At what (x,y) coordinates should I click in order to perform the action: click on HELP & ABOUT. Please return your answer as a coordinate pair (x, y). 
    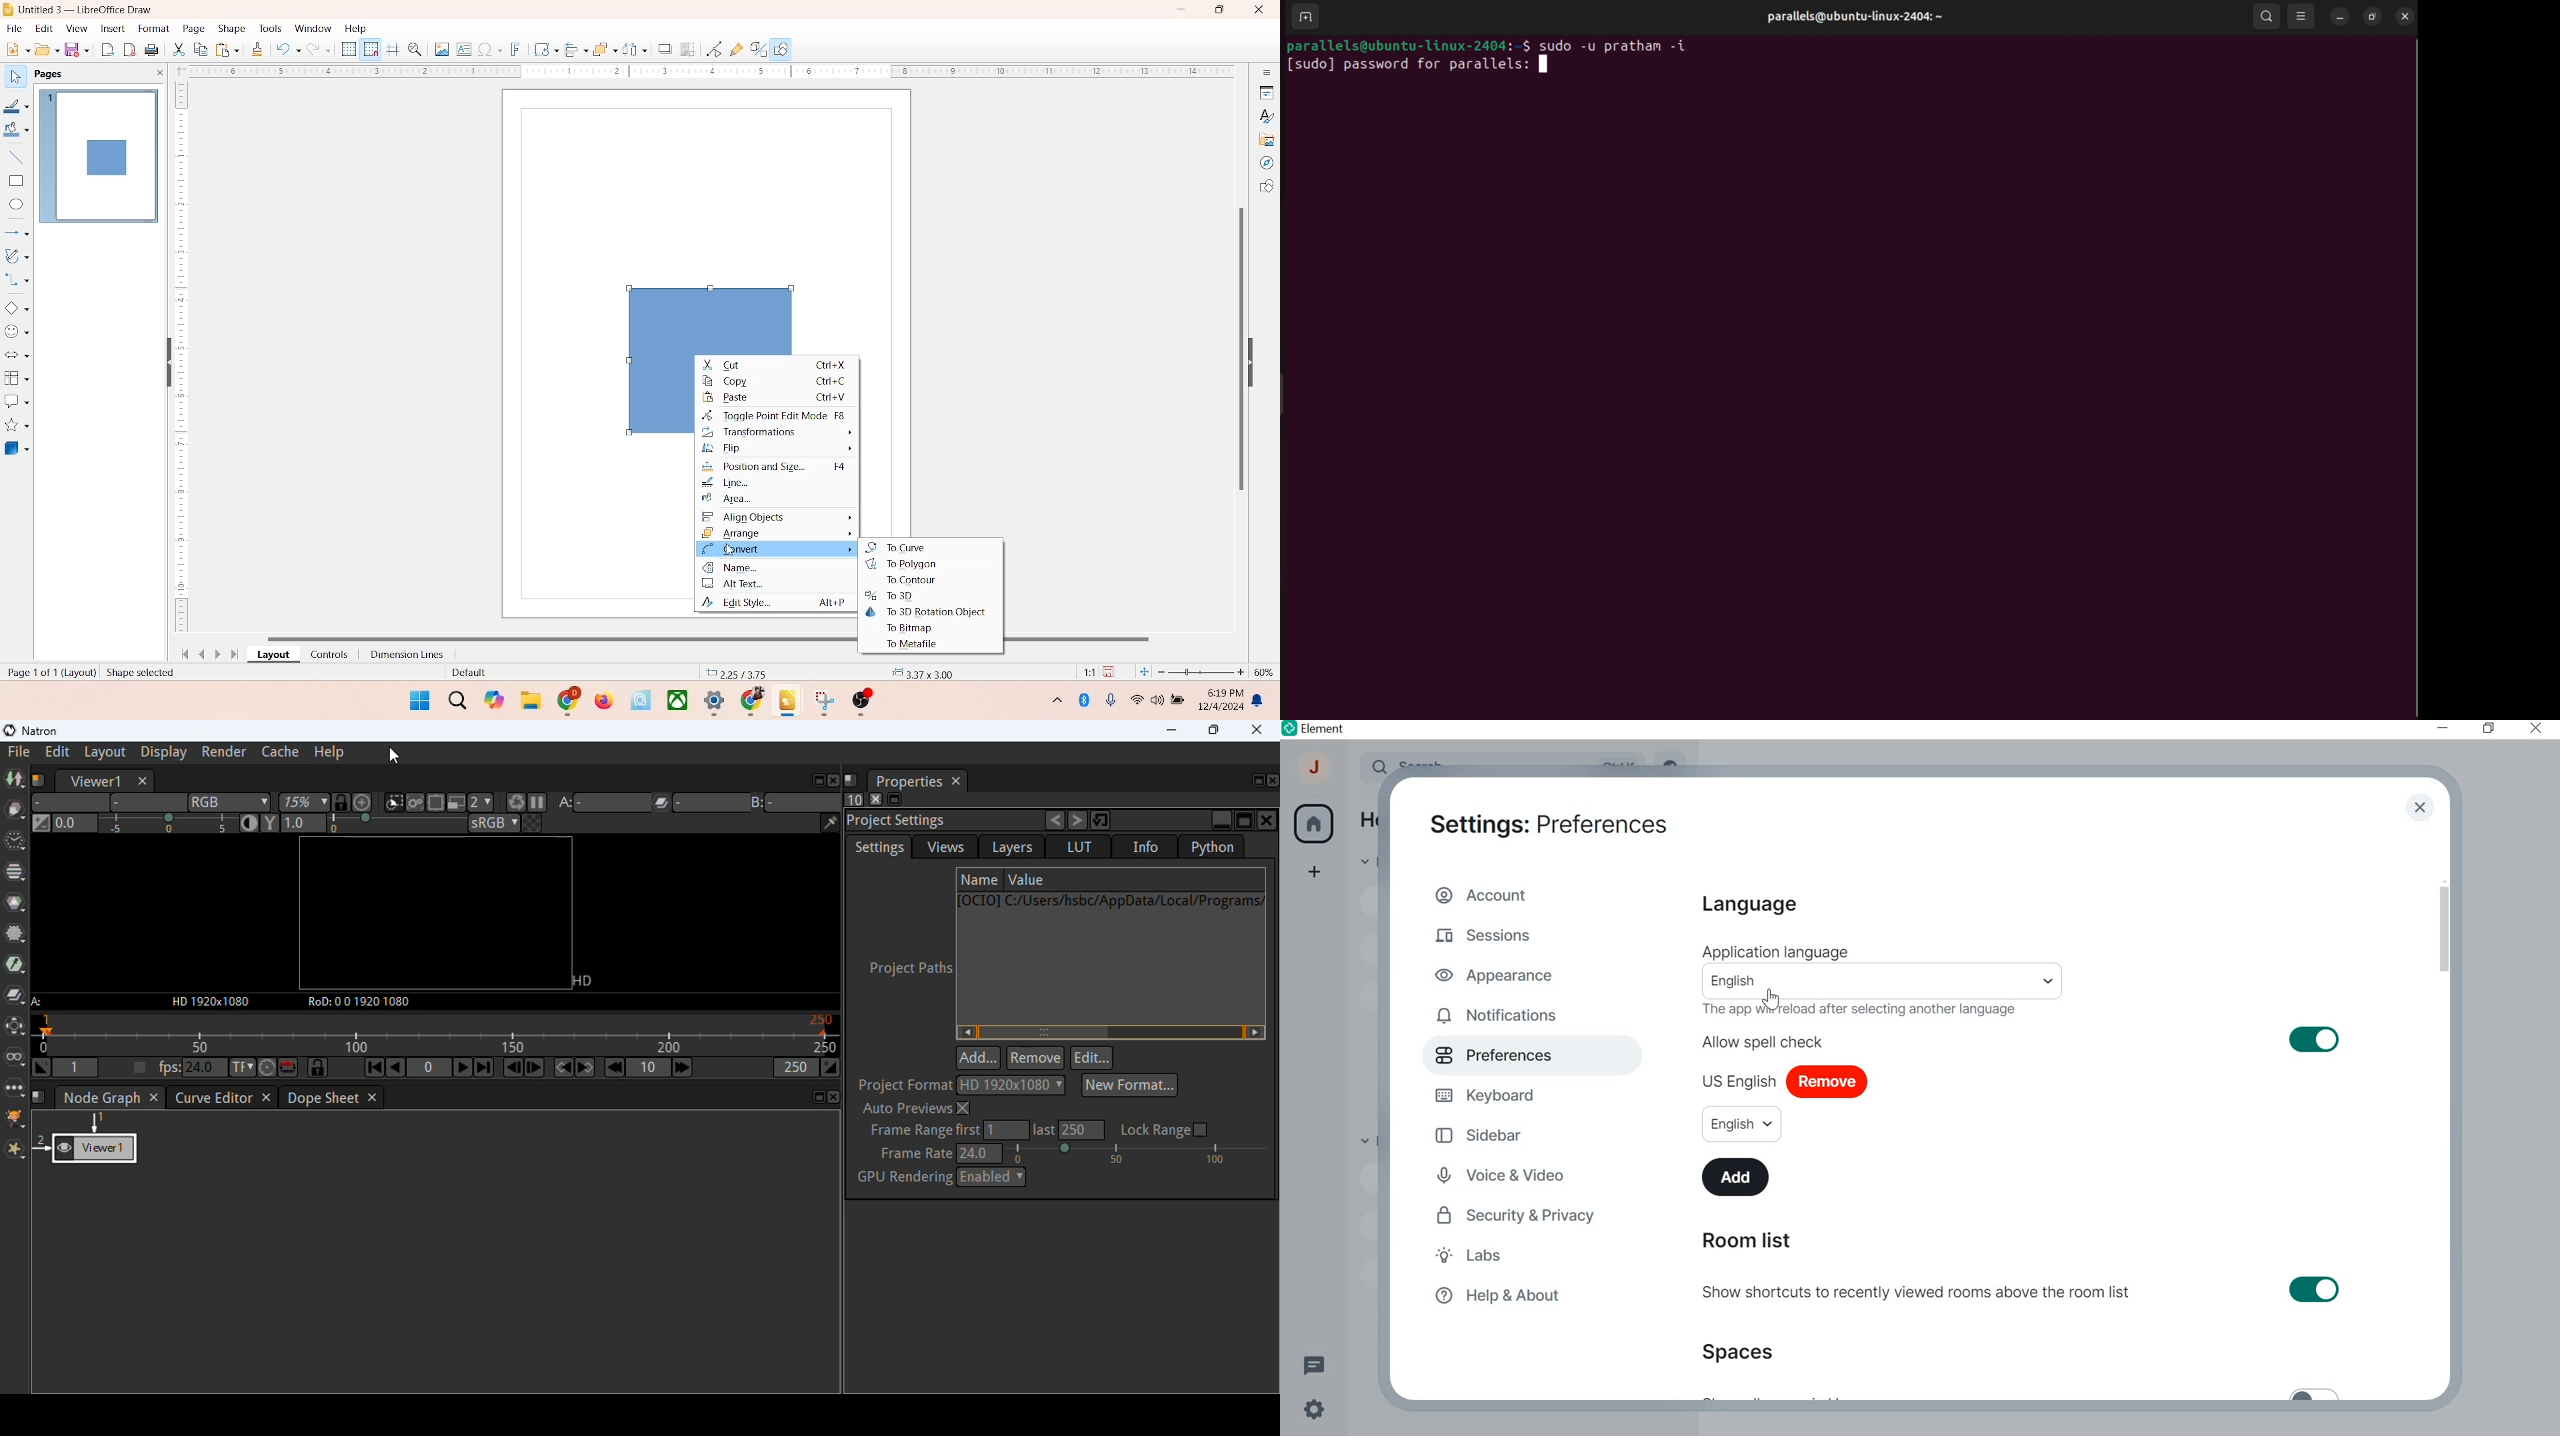
    Looking at the image, I should click on (1495, 1297).